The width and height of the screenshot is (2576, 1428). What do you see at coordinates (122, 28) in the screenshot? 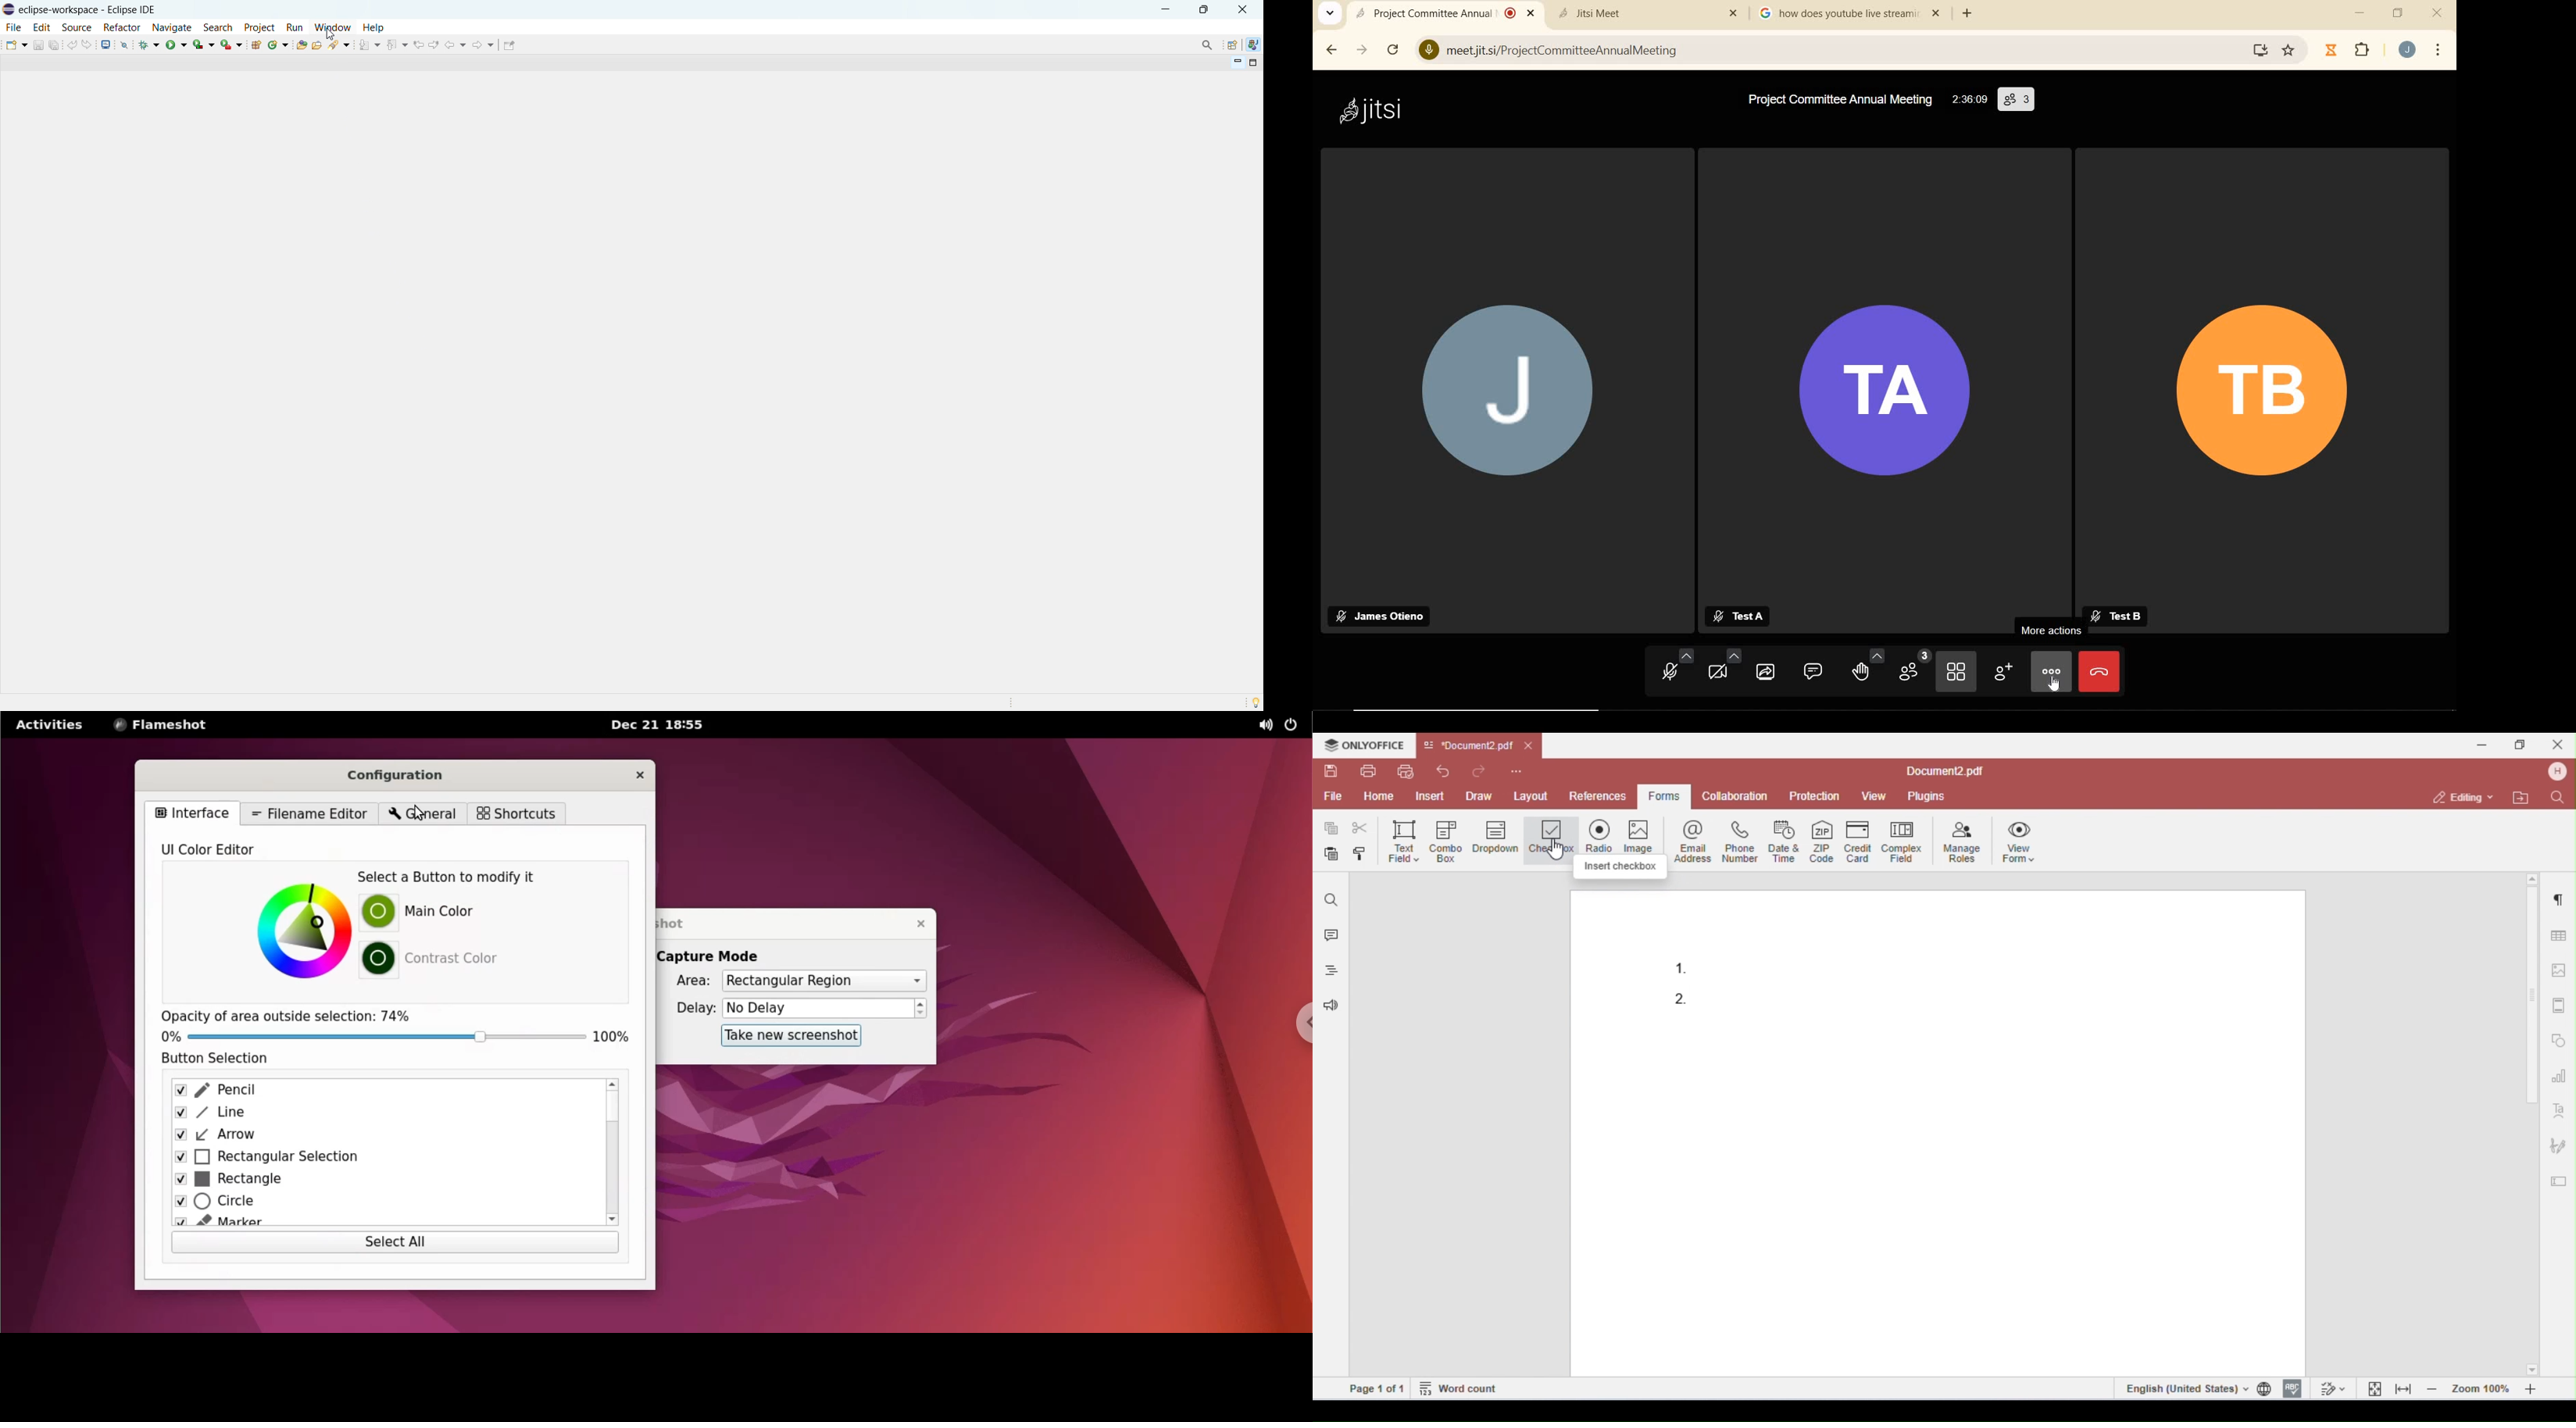
I see `refactor` at bounding box center [122, 28].